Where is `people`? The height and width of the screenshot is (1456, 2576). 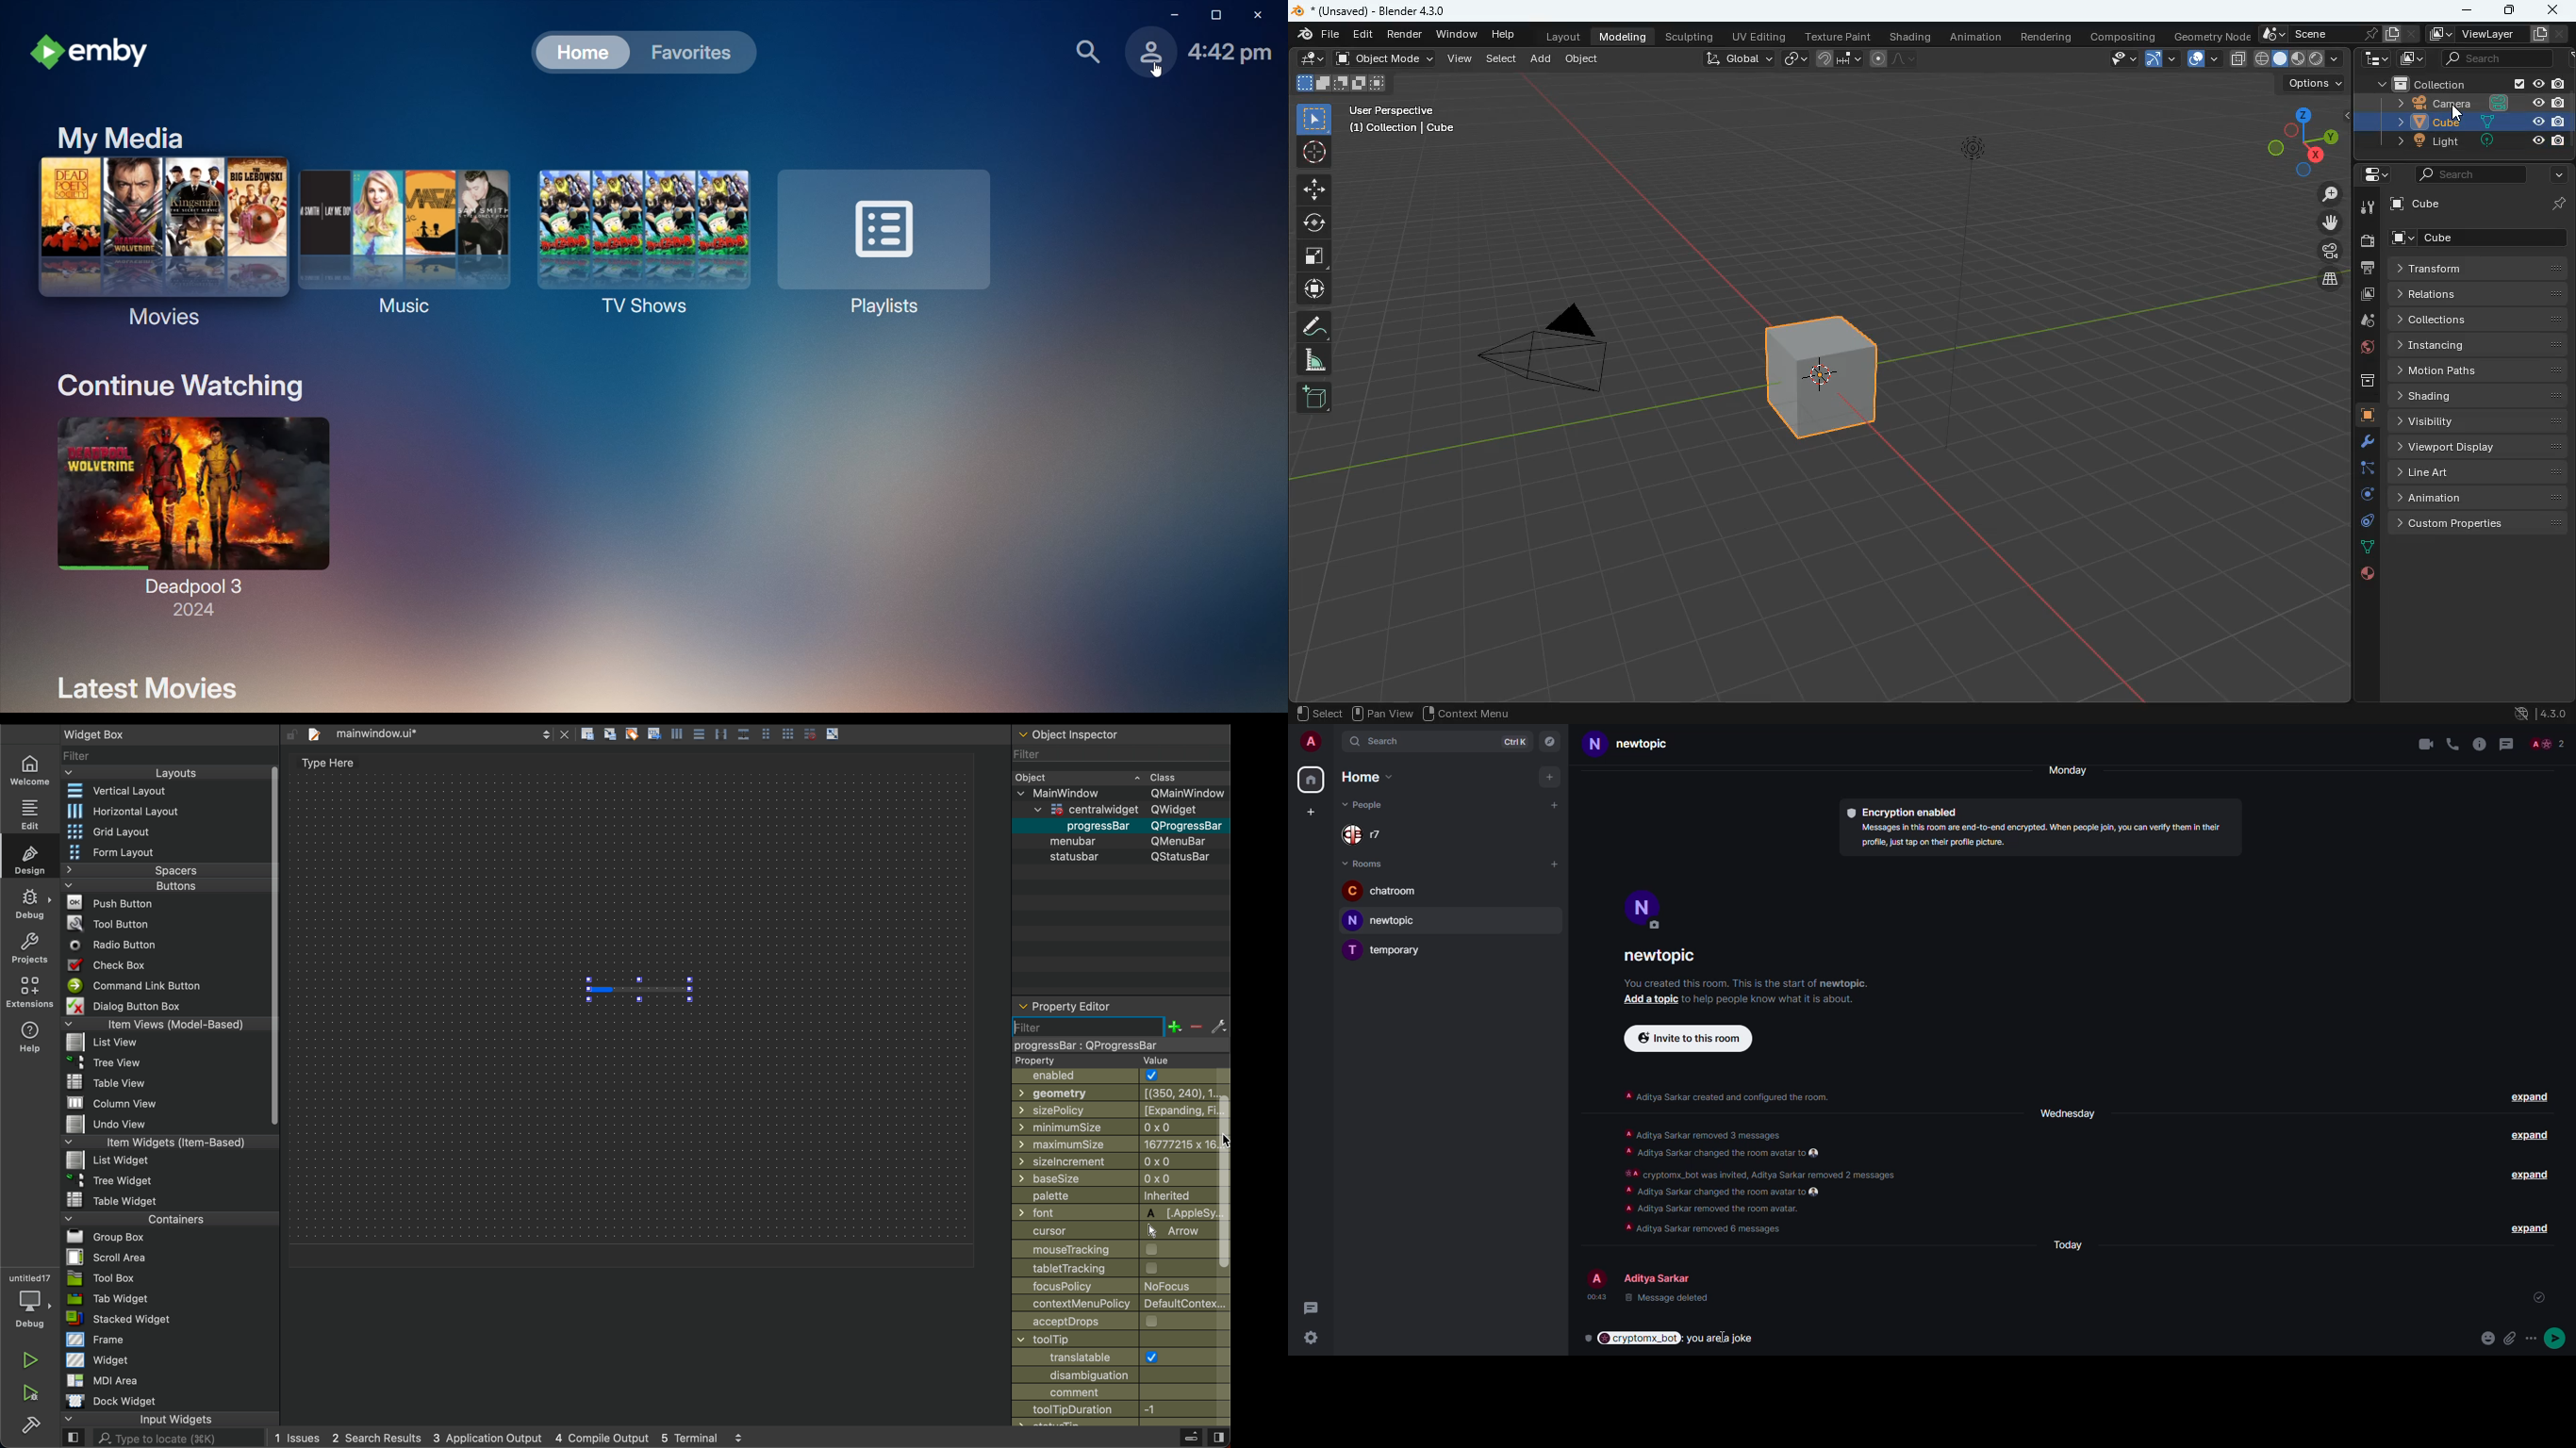 people is located at coordinates (1366, 803).